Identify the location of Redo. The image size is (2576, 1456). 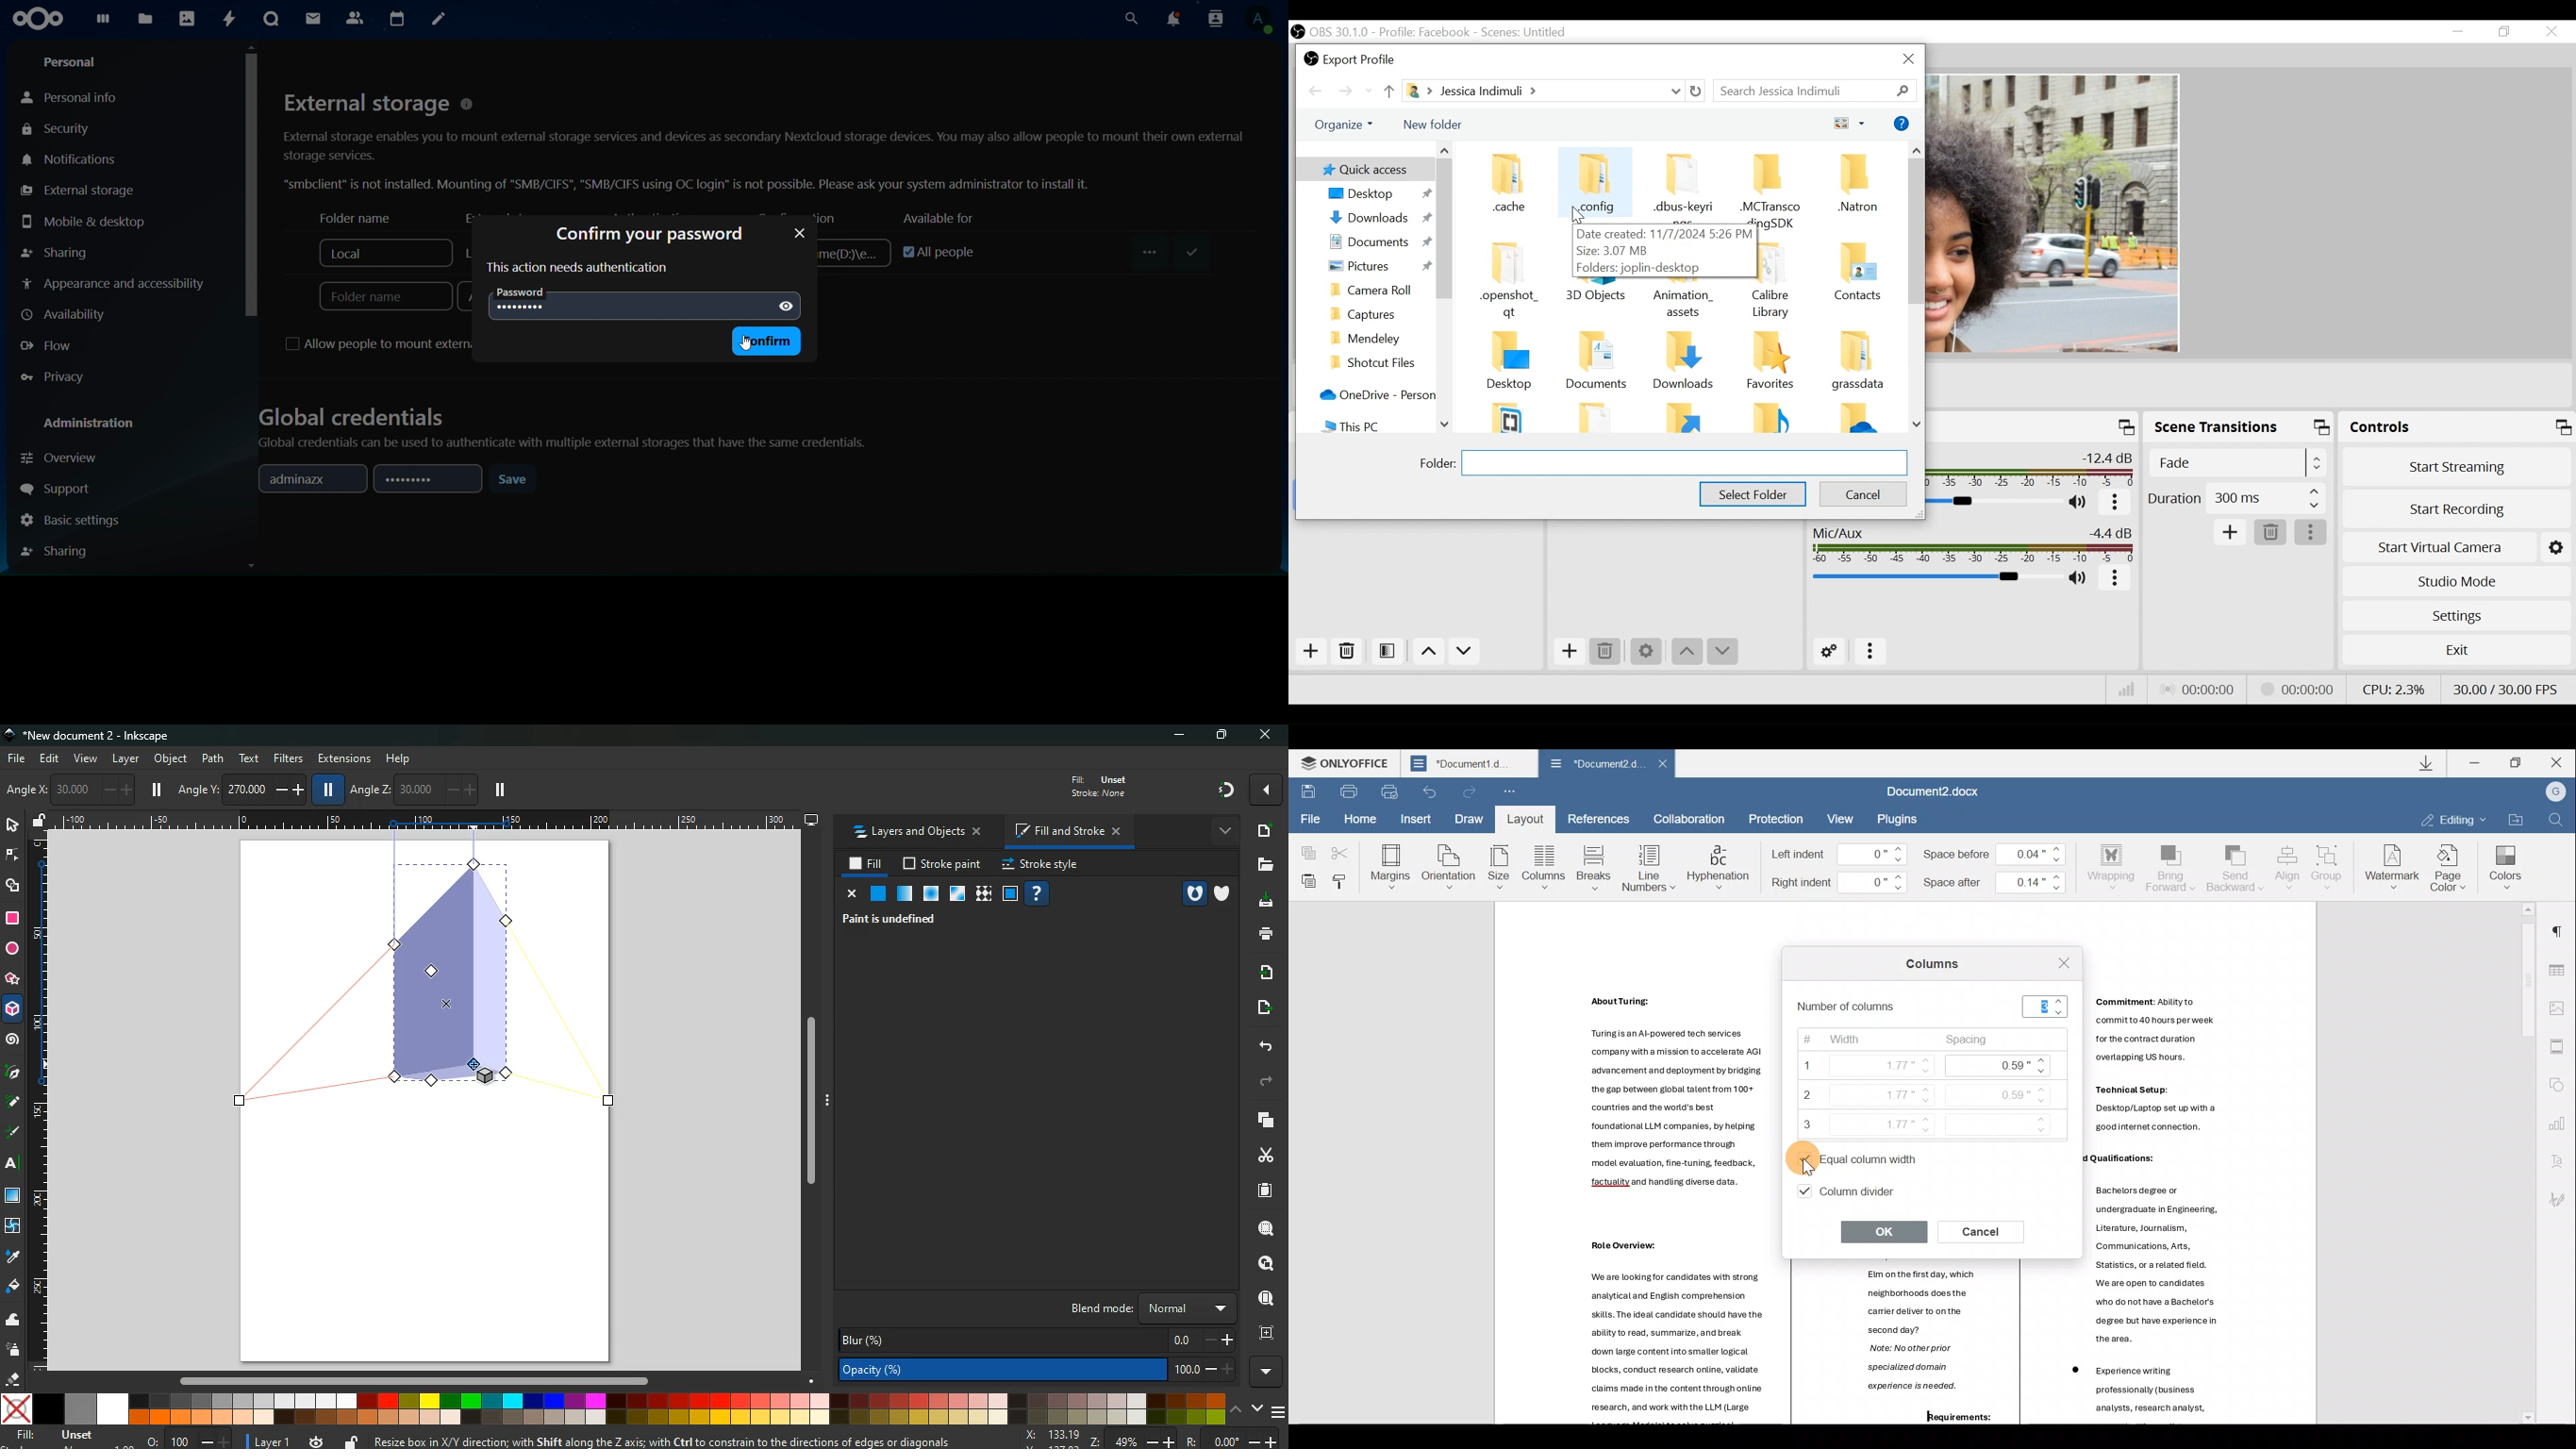
(1471, 792).